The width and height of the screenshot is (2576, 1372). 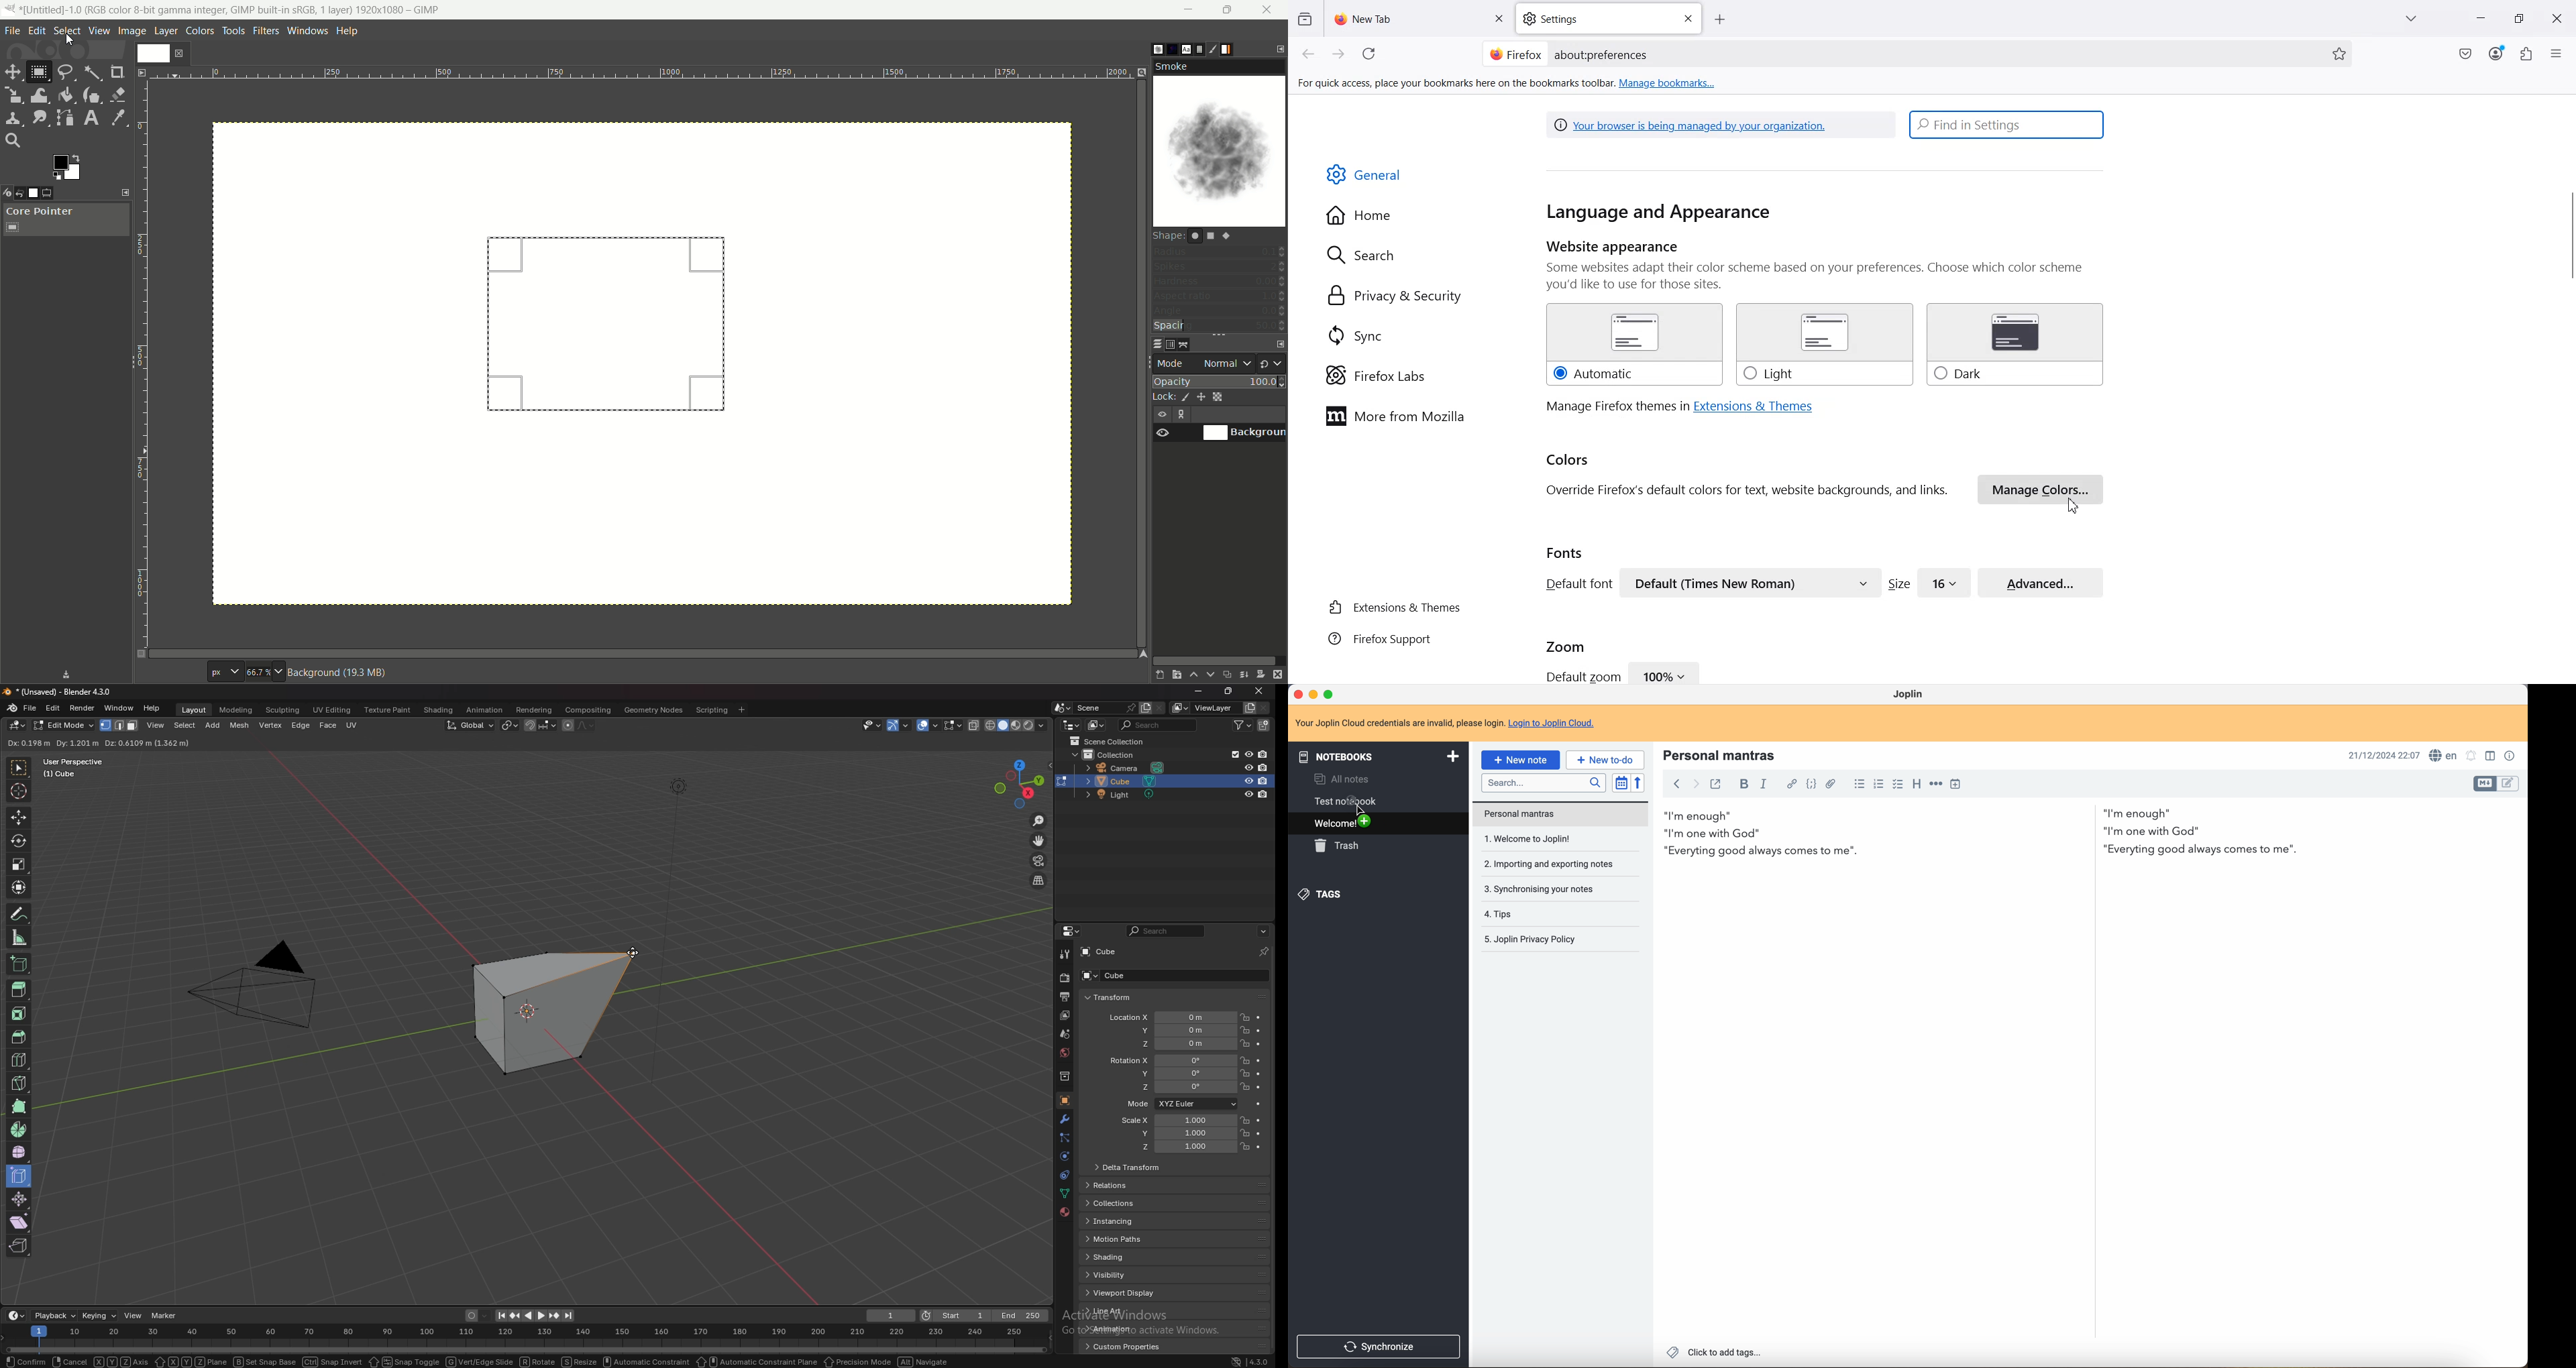 What do you see at coordinates (1376, 824) in the screenshot?
I see `welcome` at bounding box center [1376, 824].